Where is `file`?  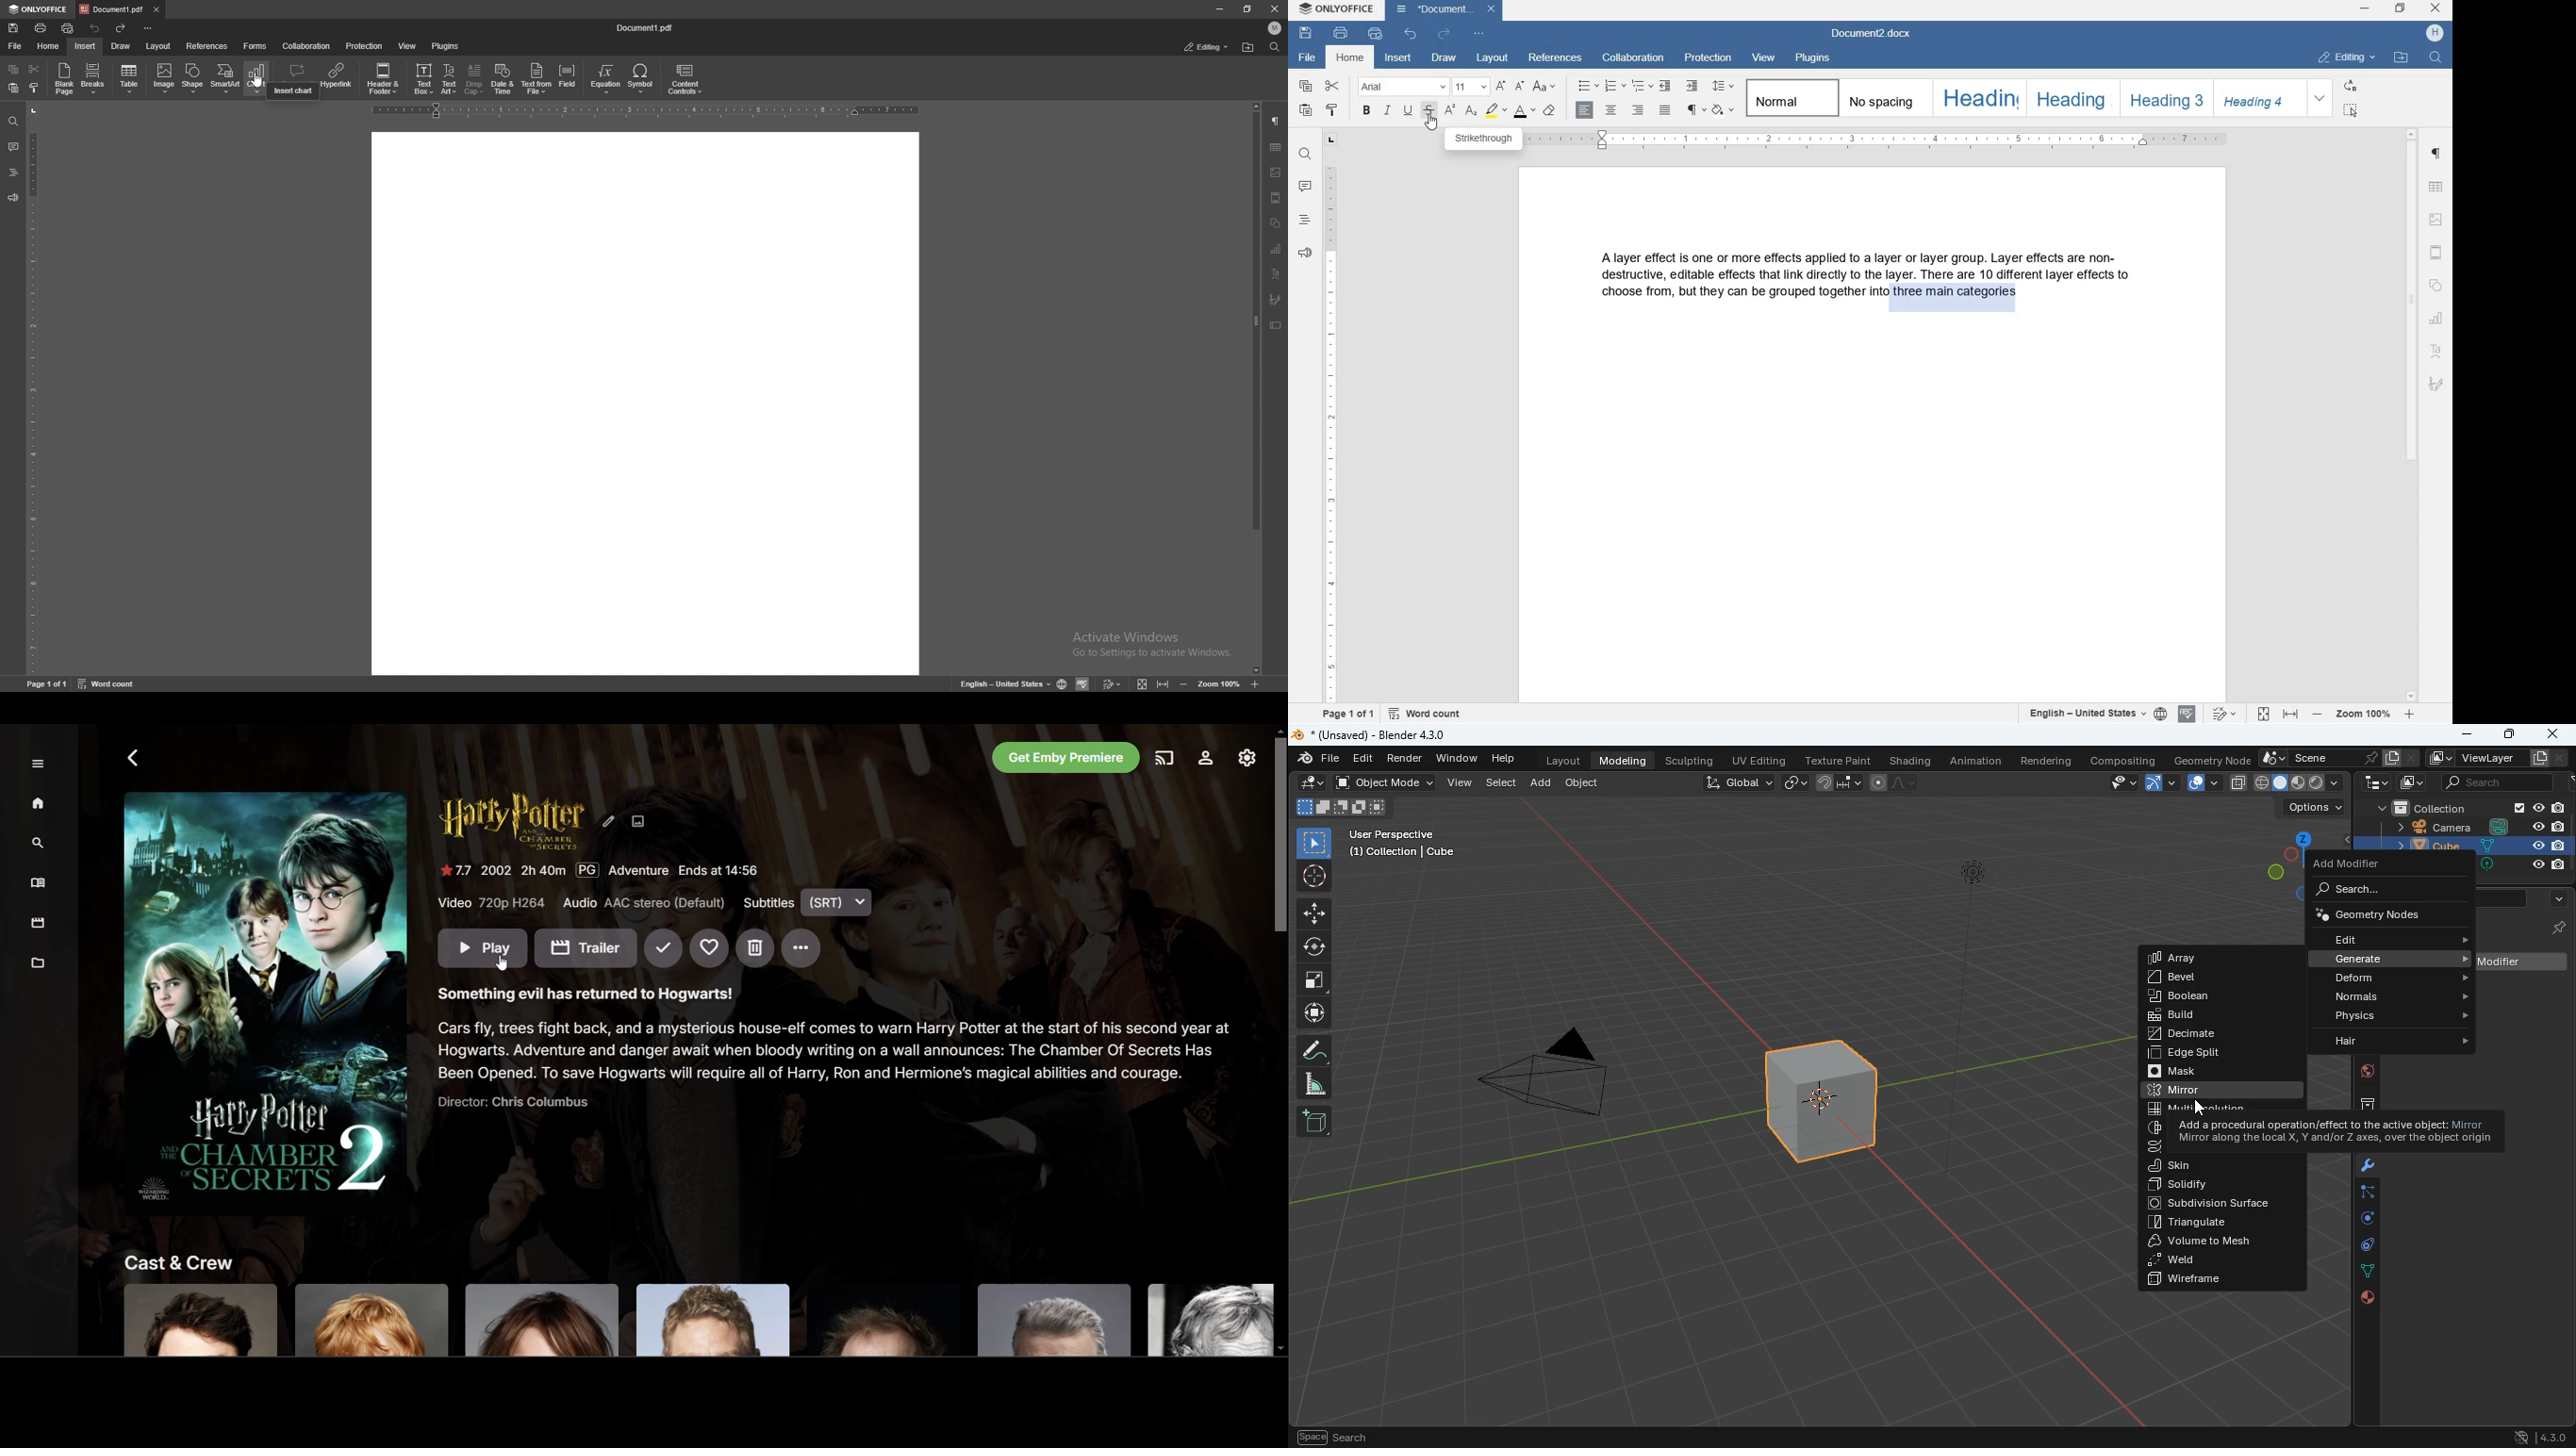 file is located at coordinates (15, 46).